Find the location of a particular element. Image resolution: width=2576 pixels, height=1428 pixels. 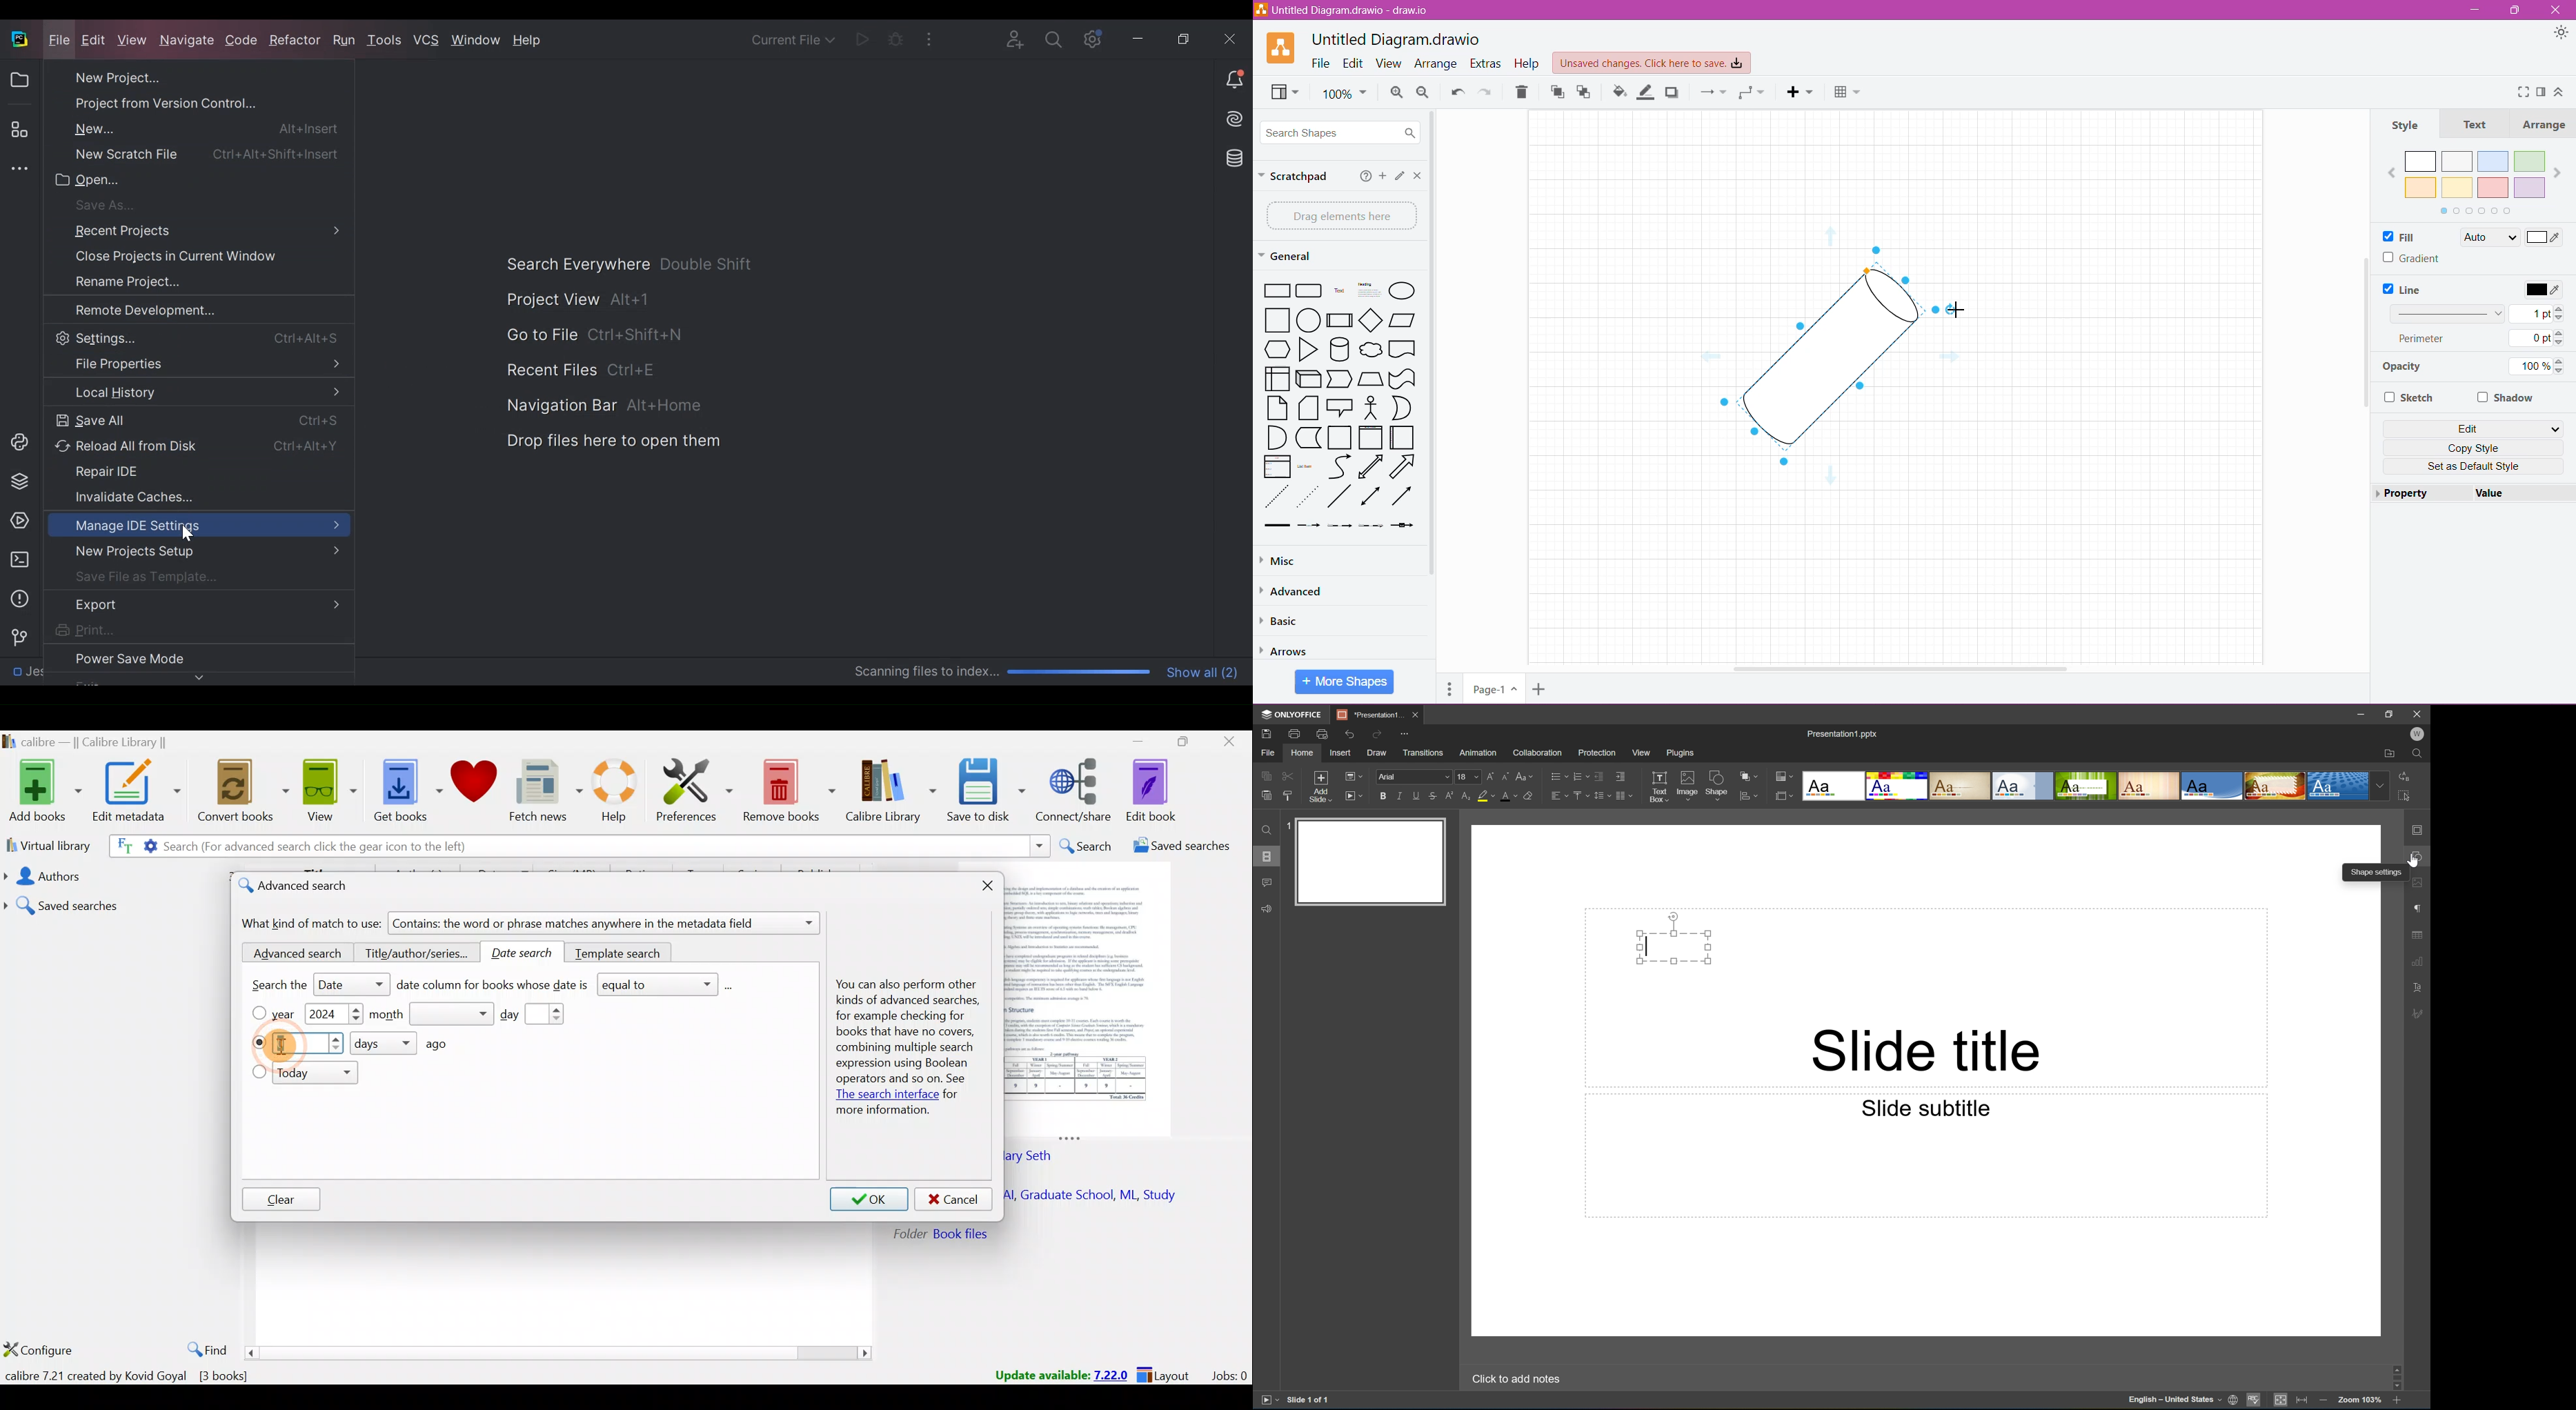

Italic is located at coordinates (1399, 796).